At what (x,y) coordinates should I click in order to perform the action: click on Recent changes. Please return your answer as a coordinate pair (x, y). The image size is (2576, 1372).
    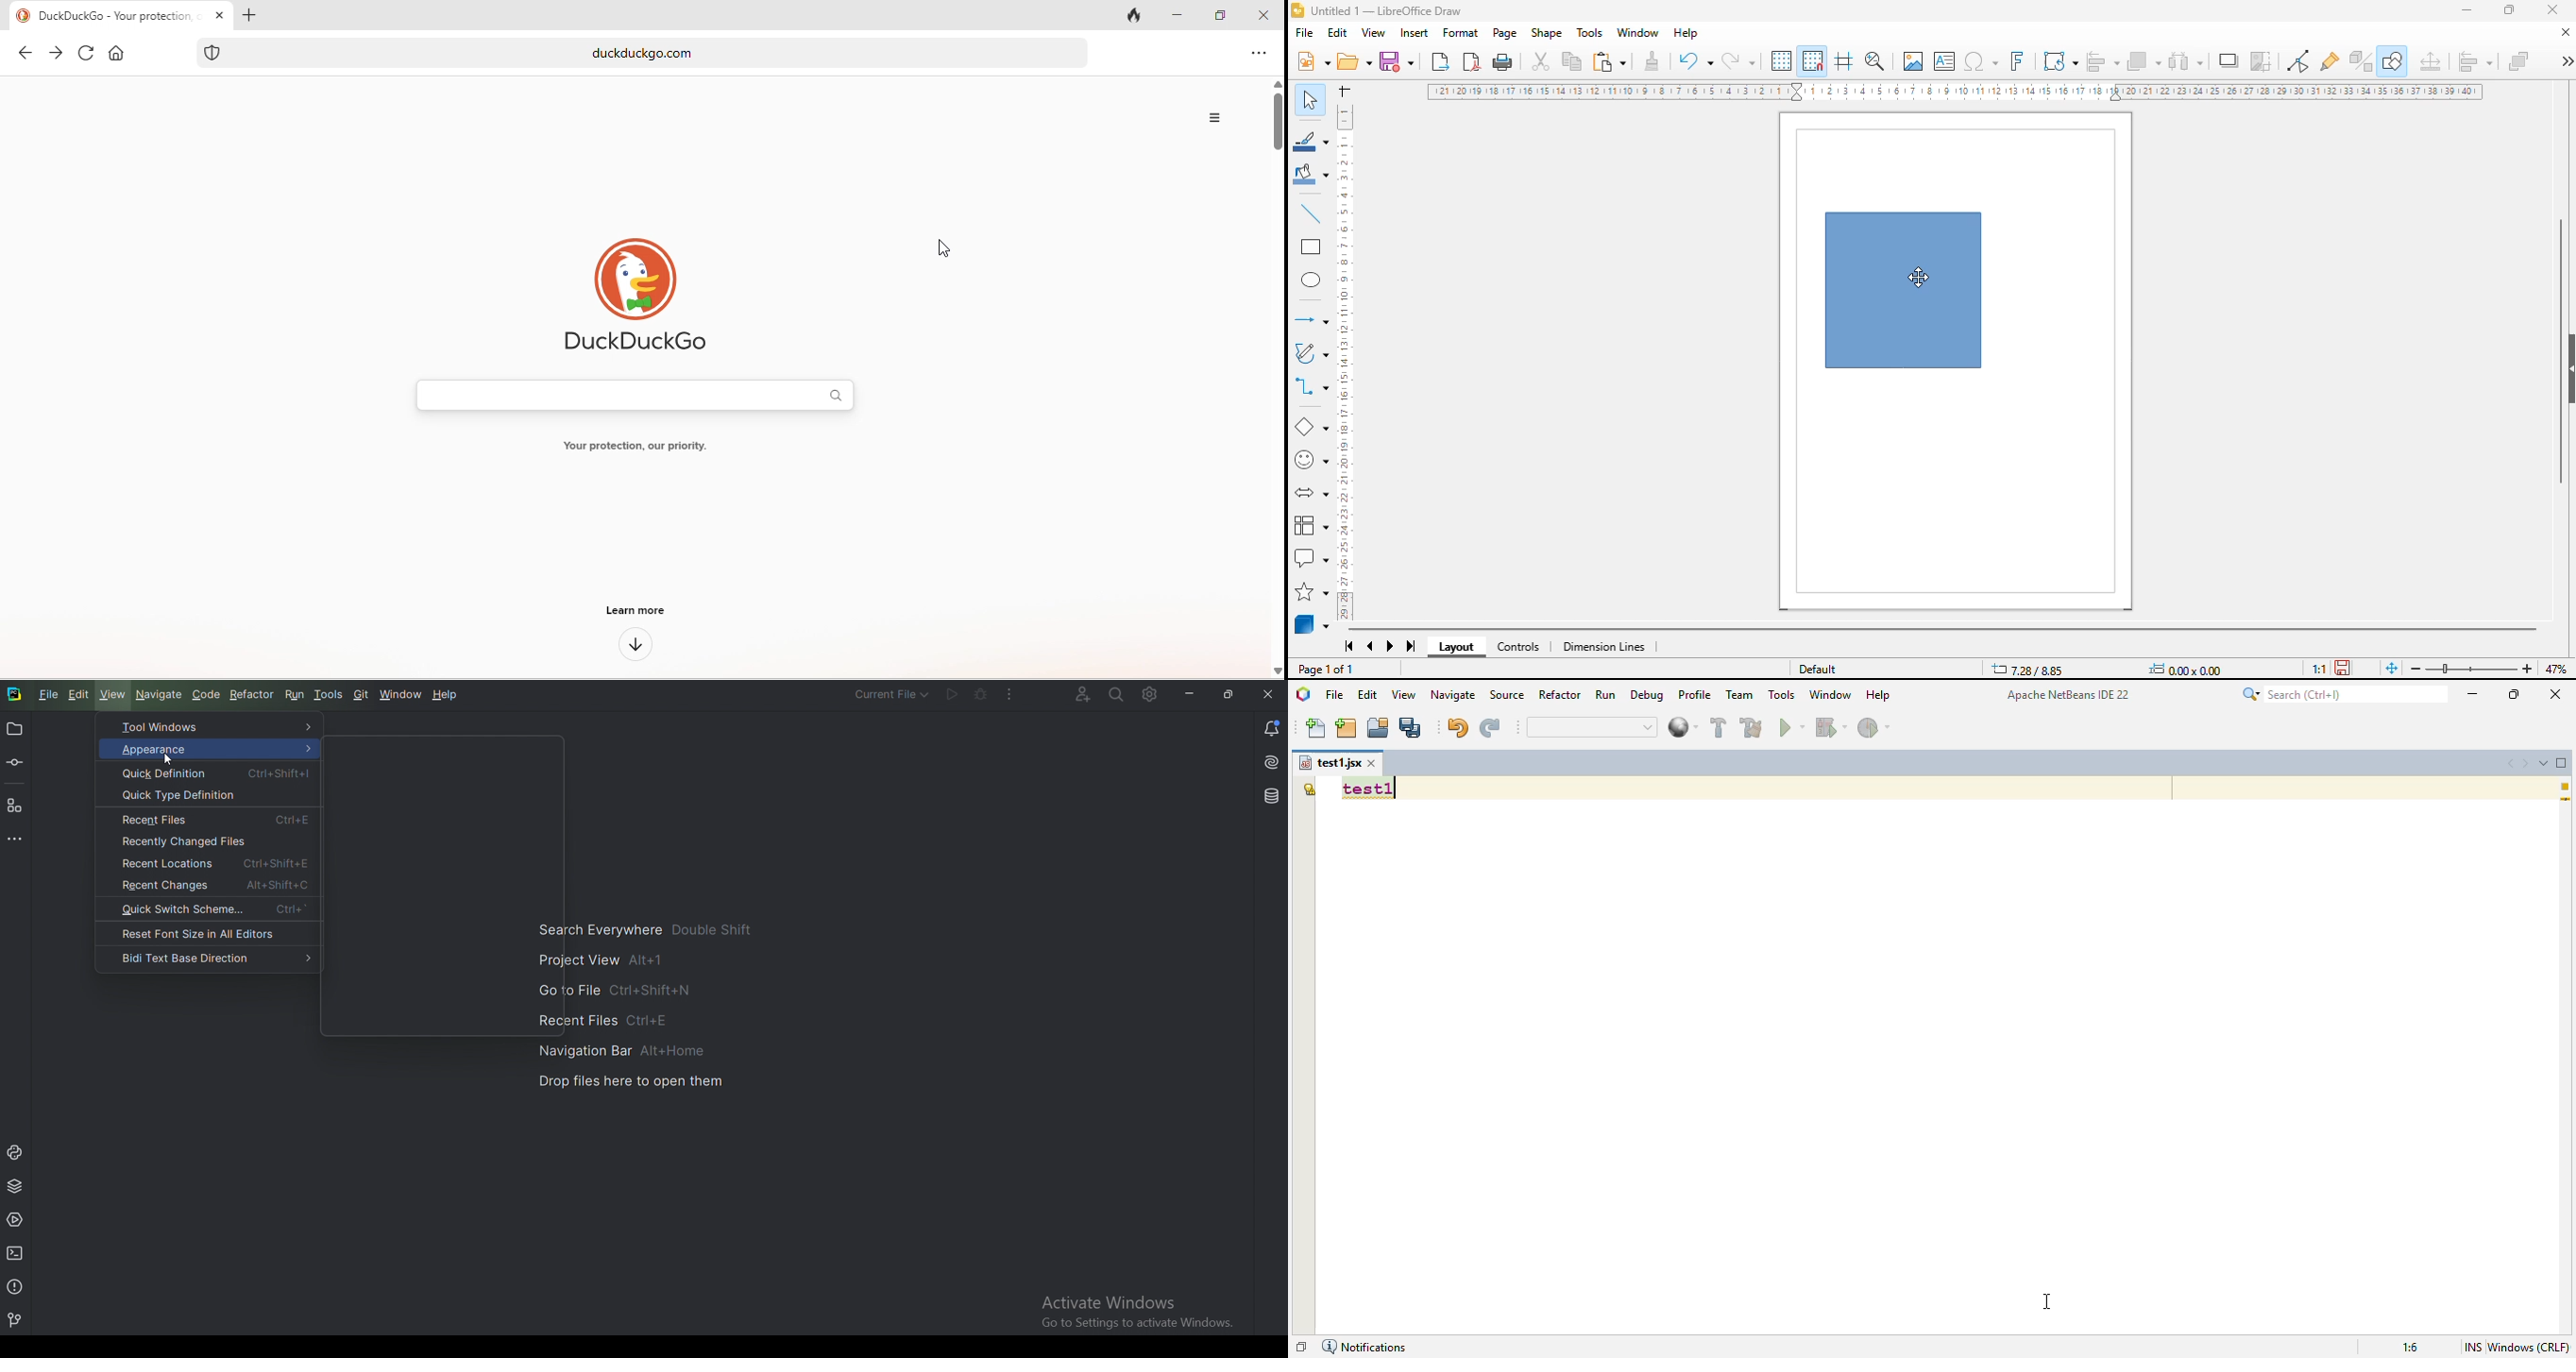
    Looking at the image, I should click on (214, 884).